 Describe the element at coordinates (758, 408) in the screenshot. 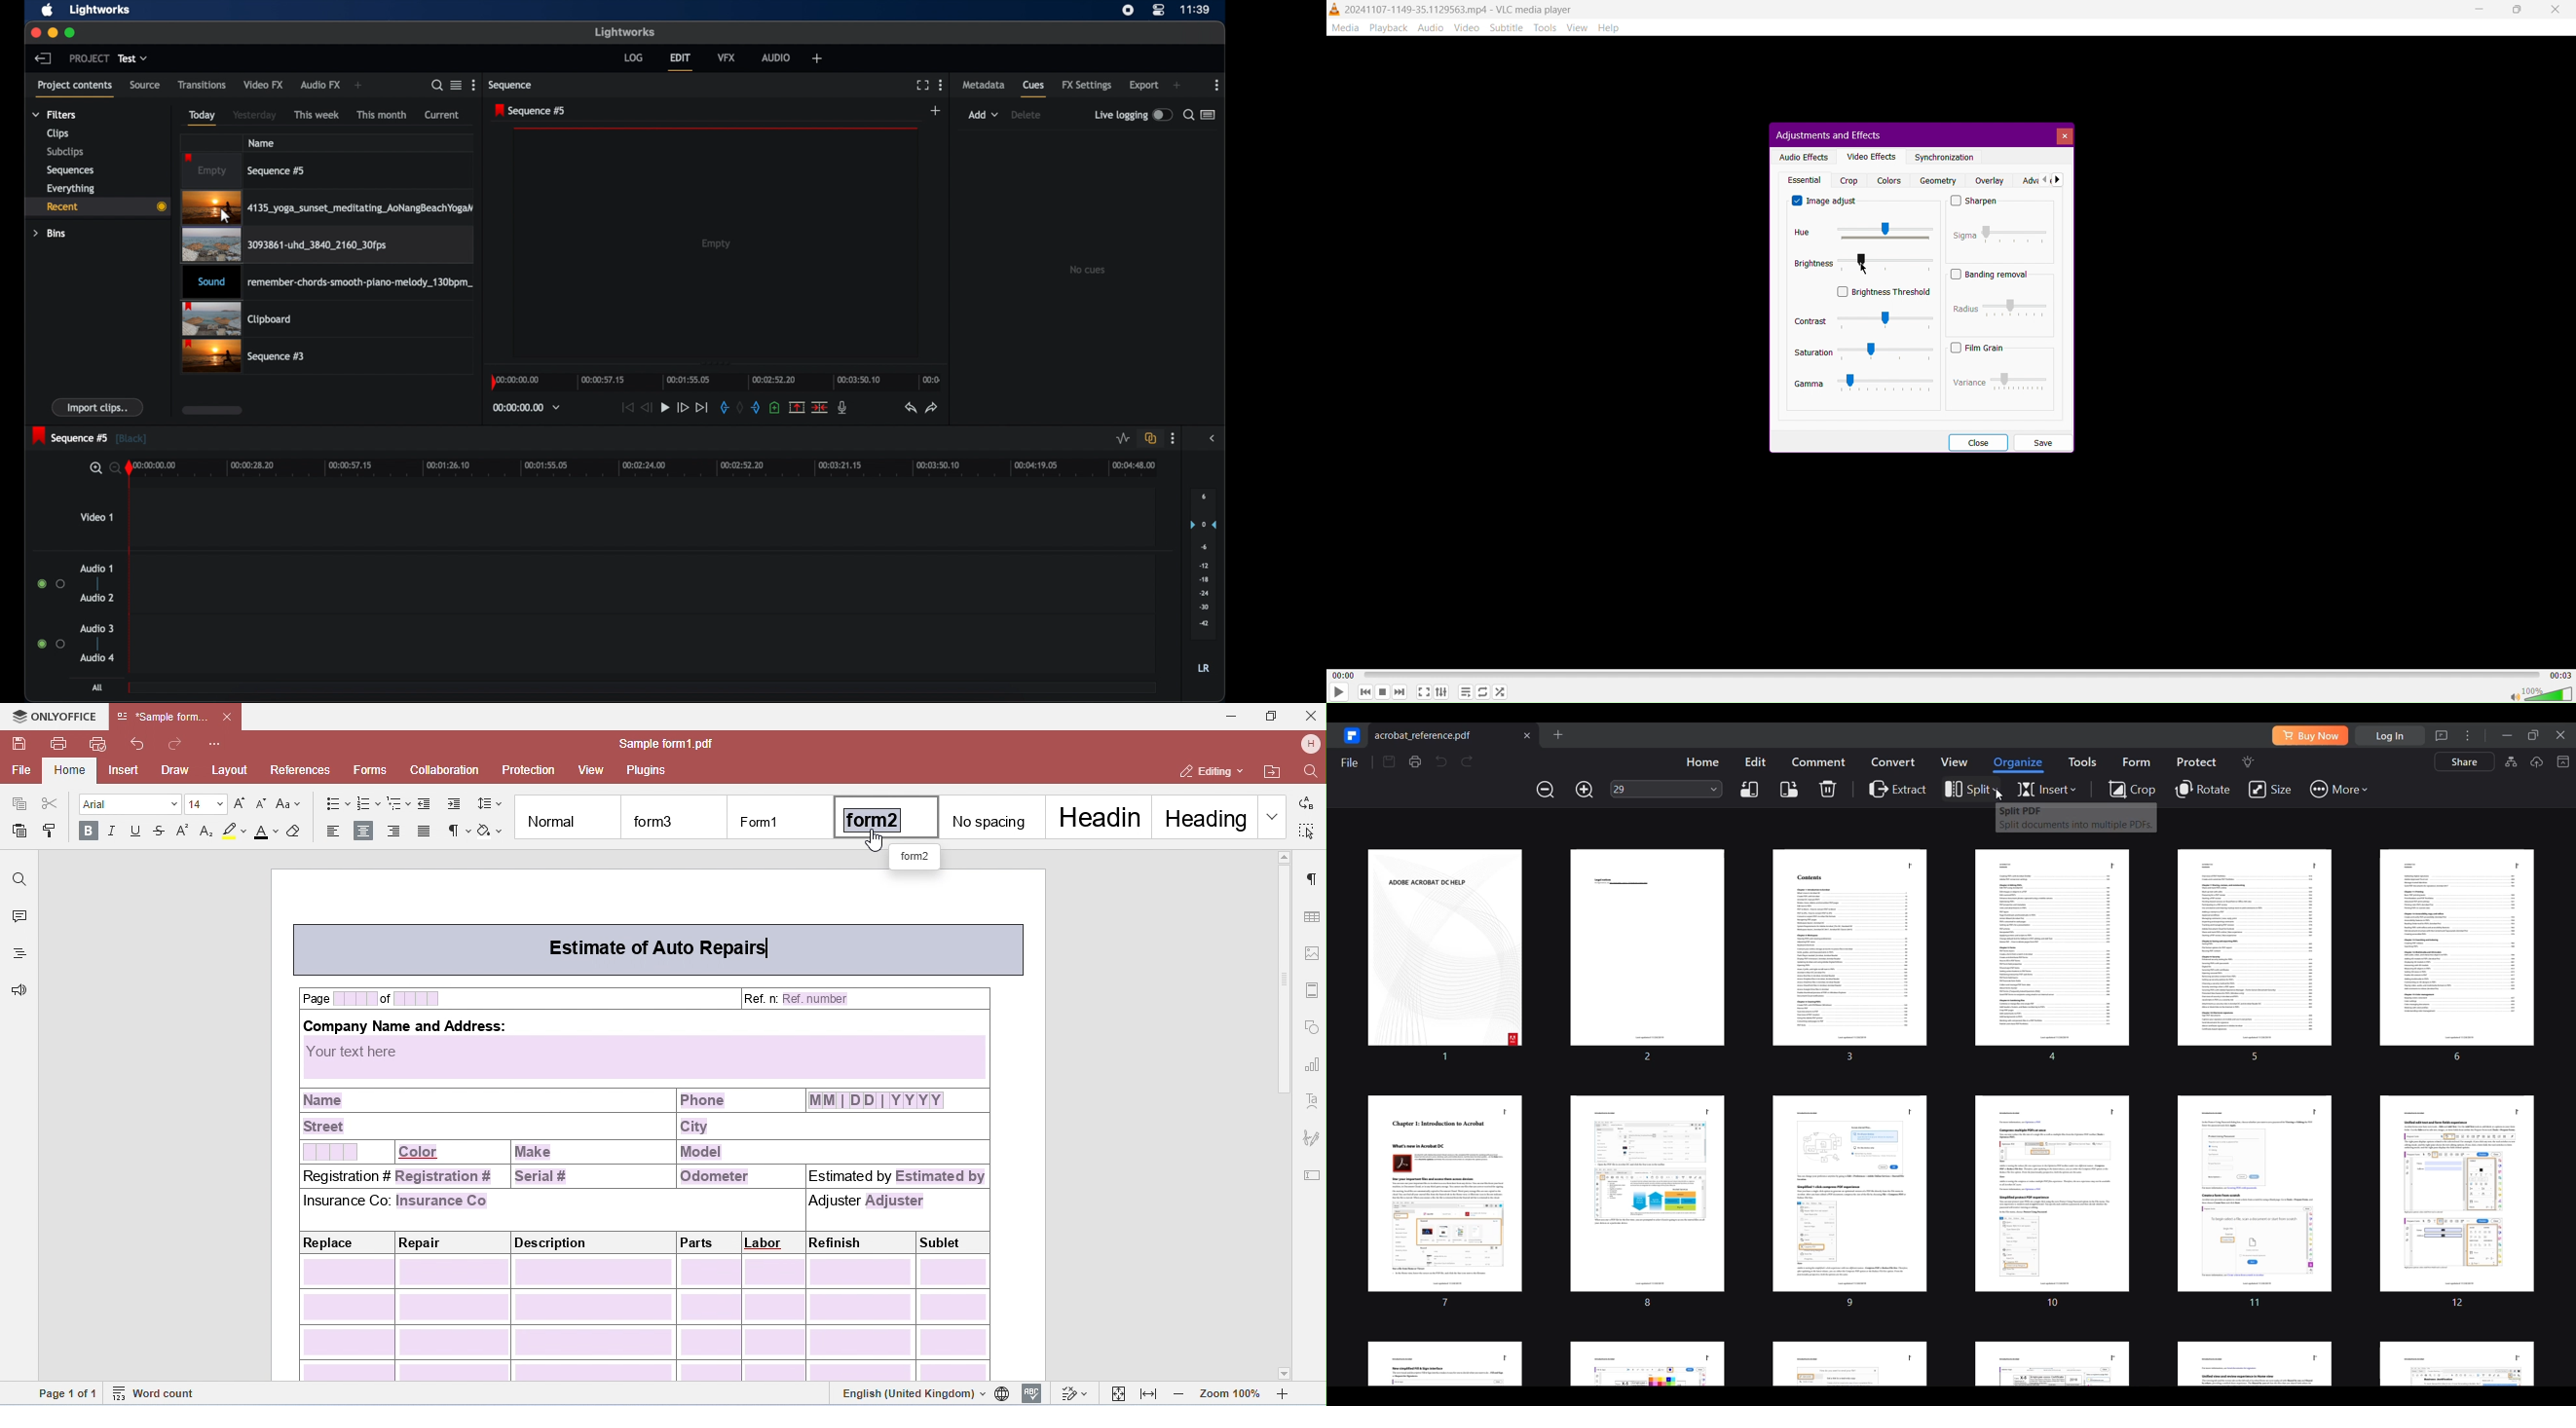

I see `out mark` at that location.